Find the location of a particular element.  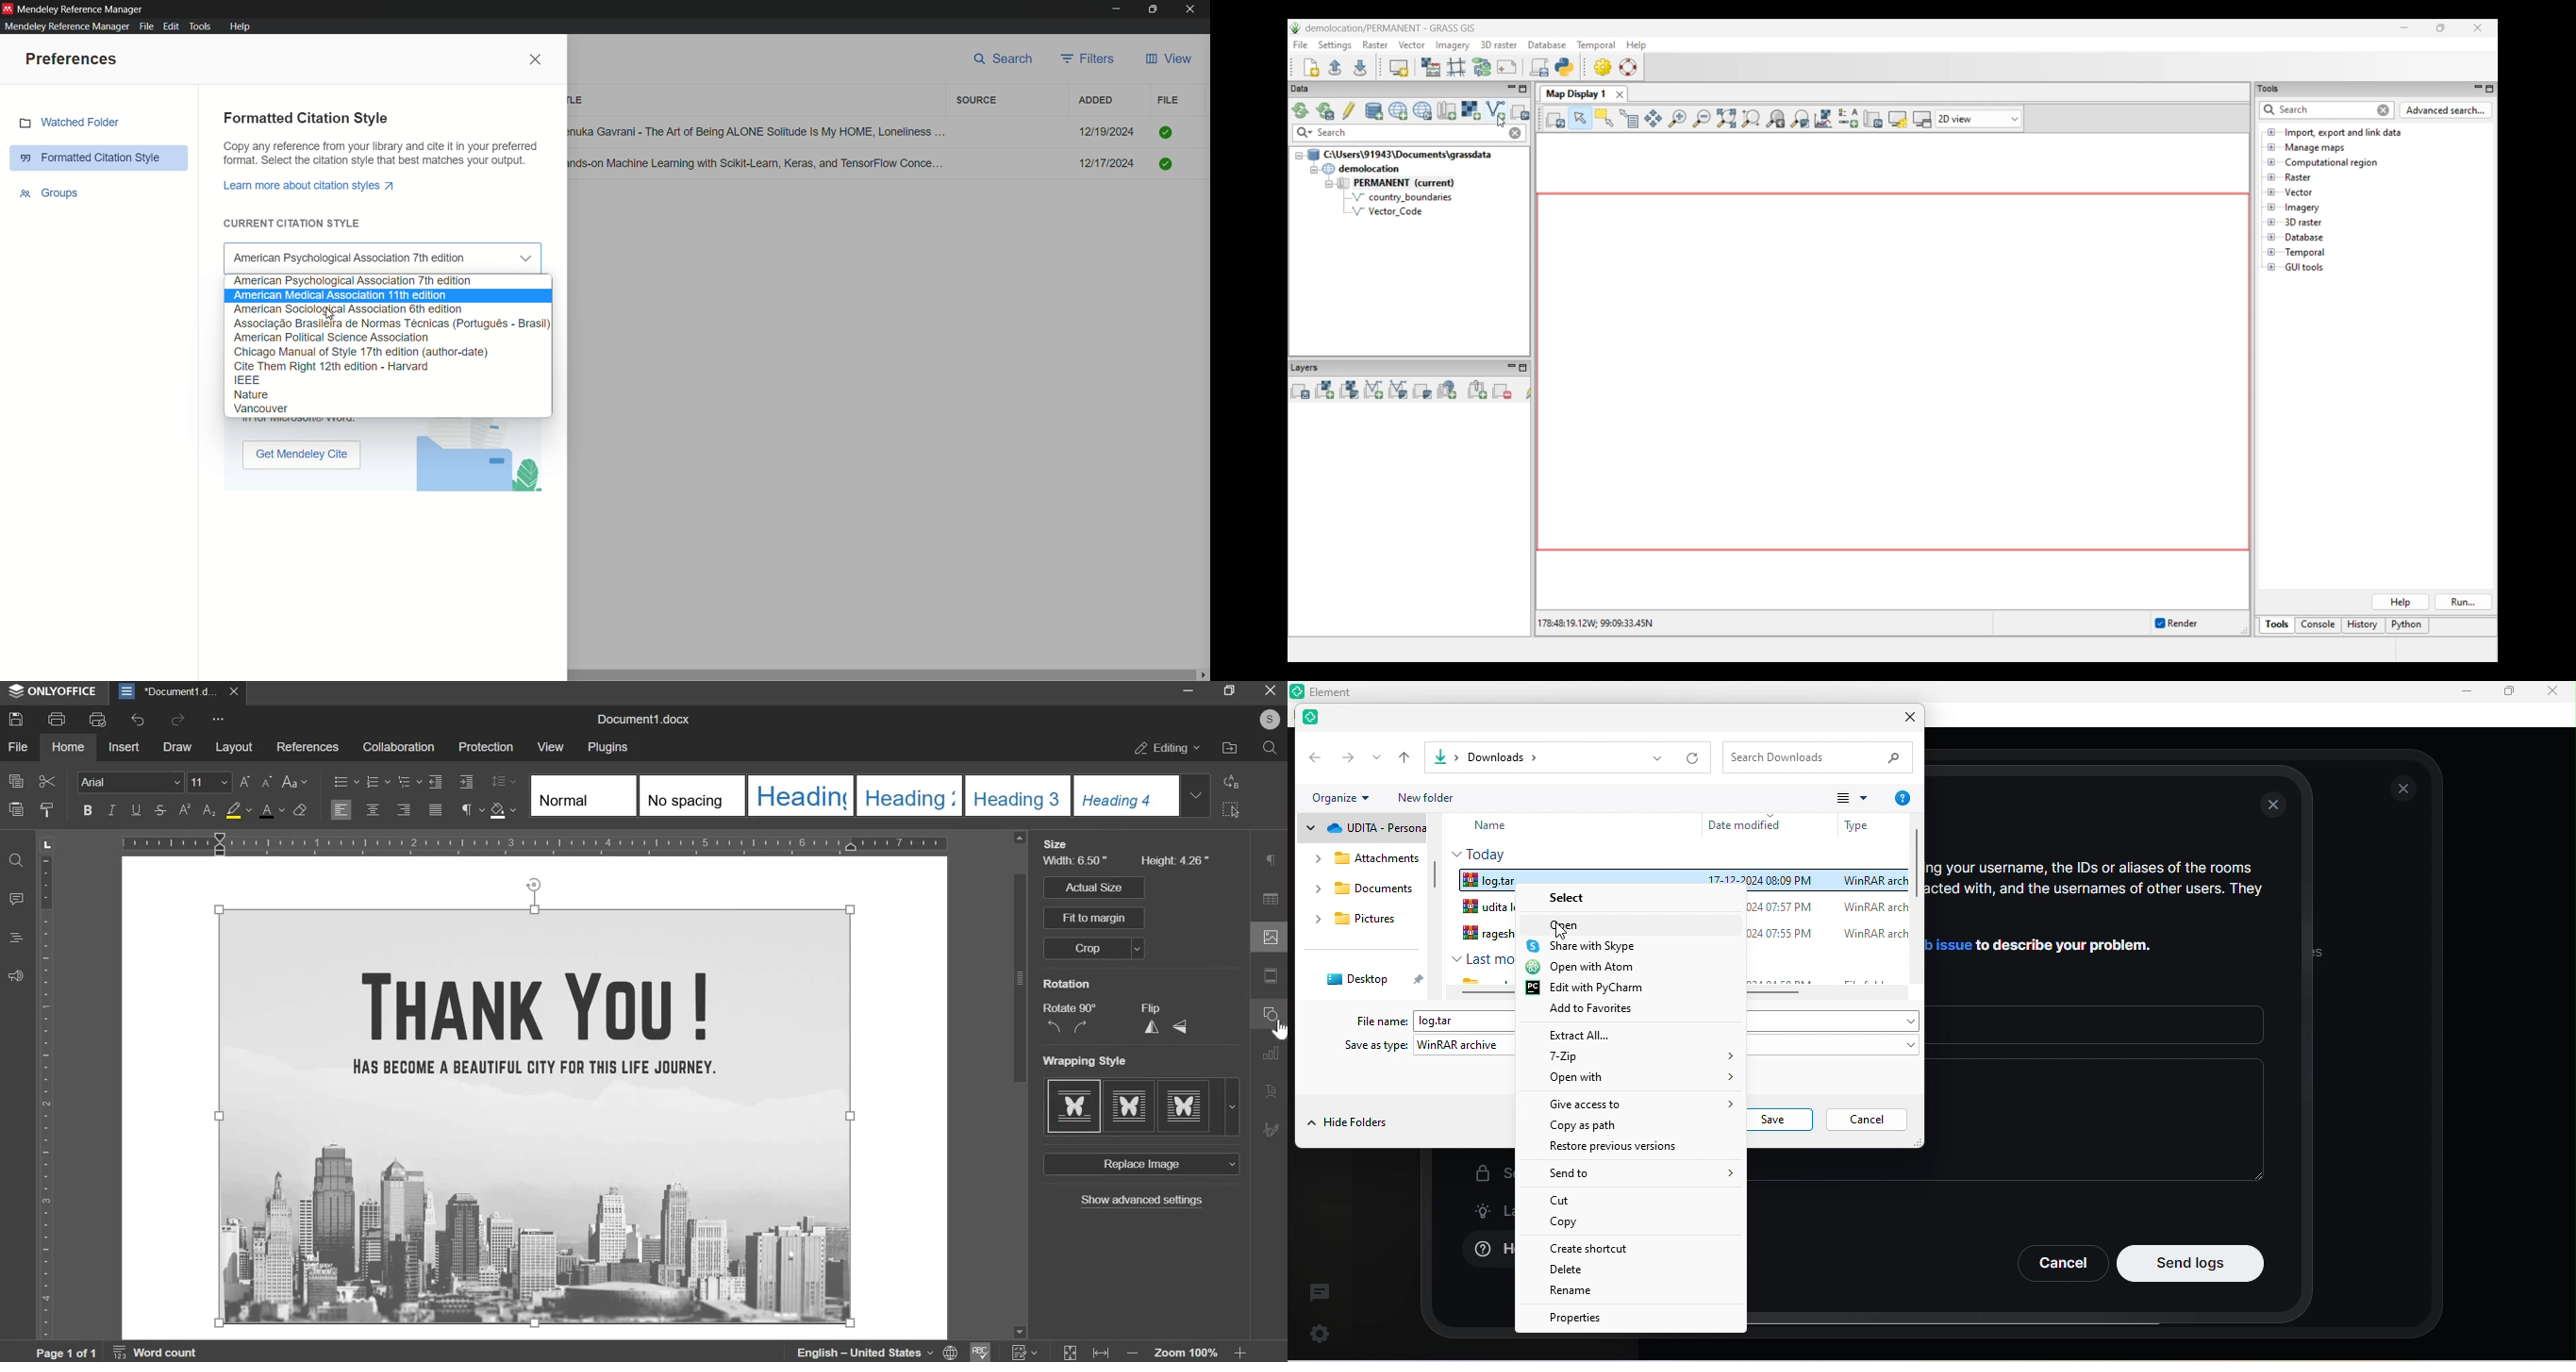

Today is located at coordinates (1484, 853).